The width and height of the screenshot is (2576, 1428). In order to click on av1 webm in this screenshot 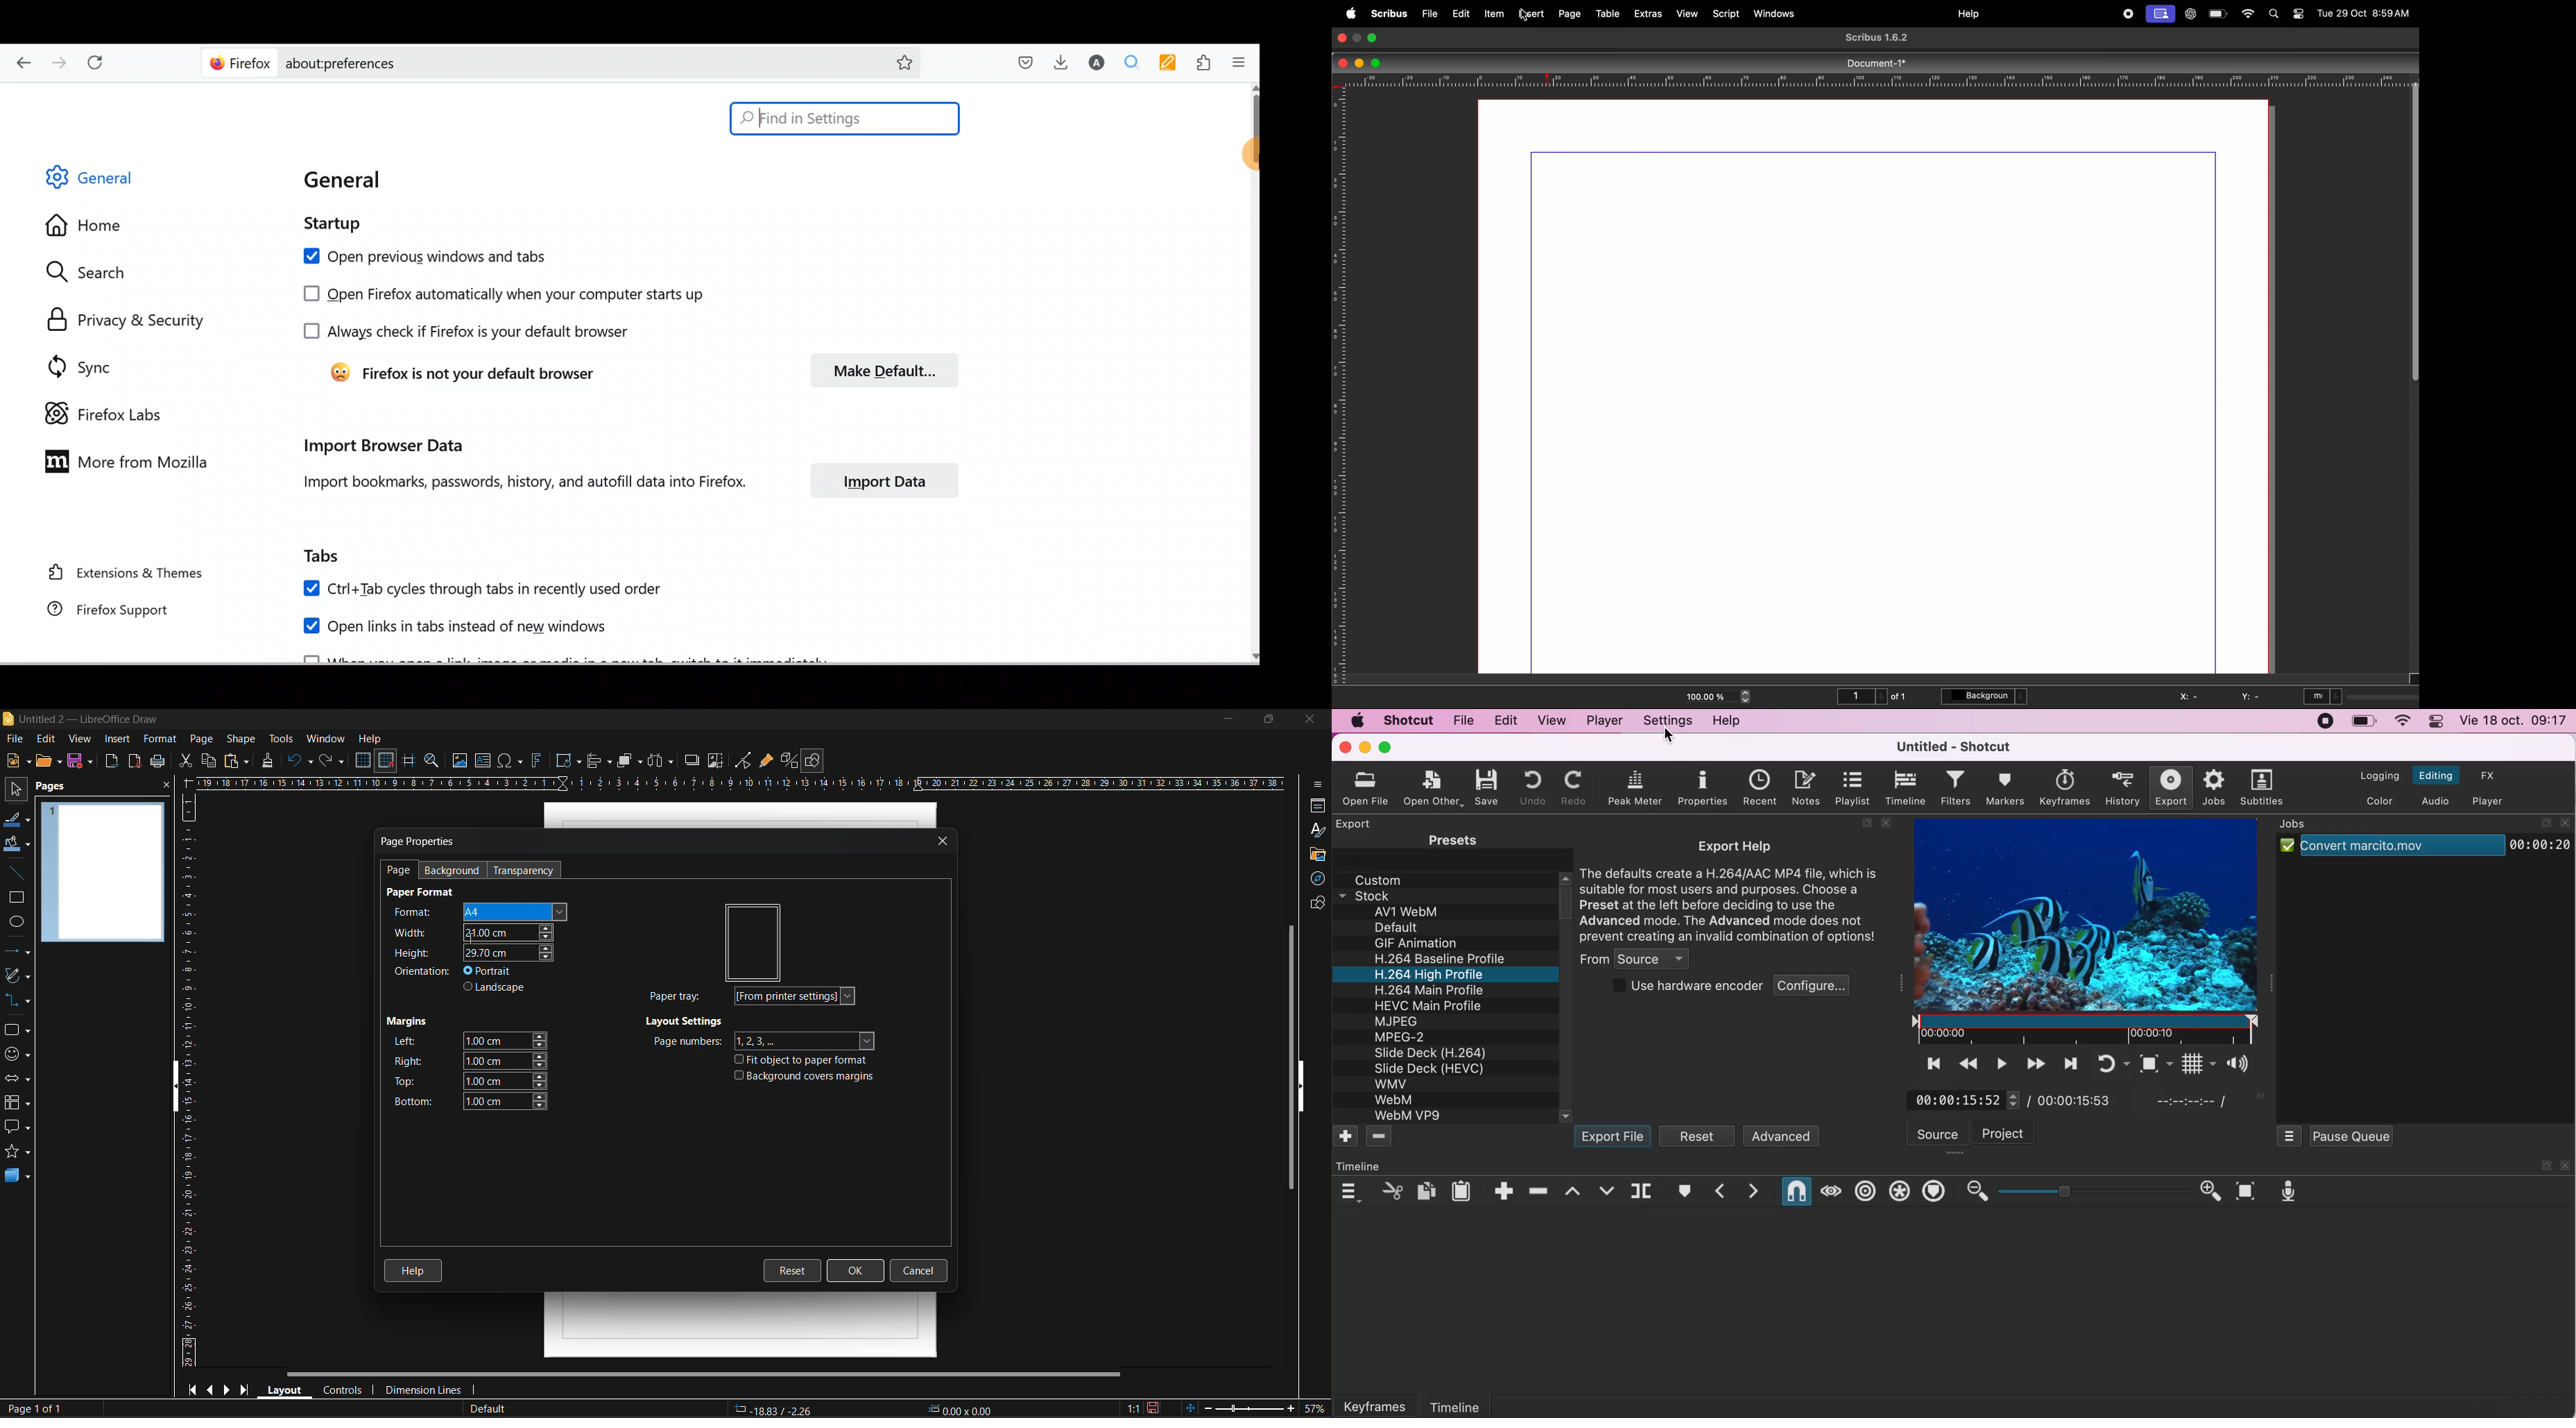, I will do `click(1419, 912)`.